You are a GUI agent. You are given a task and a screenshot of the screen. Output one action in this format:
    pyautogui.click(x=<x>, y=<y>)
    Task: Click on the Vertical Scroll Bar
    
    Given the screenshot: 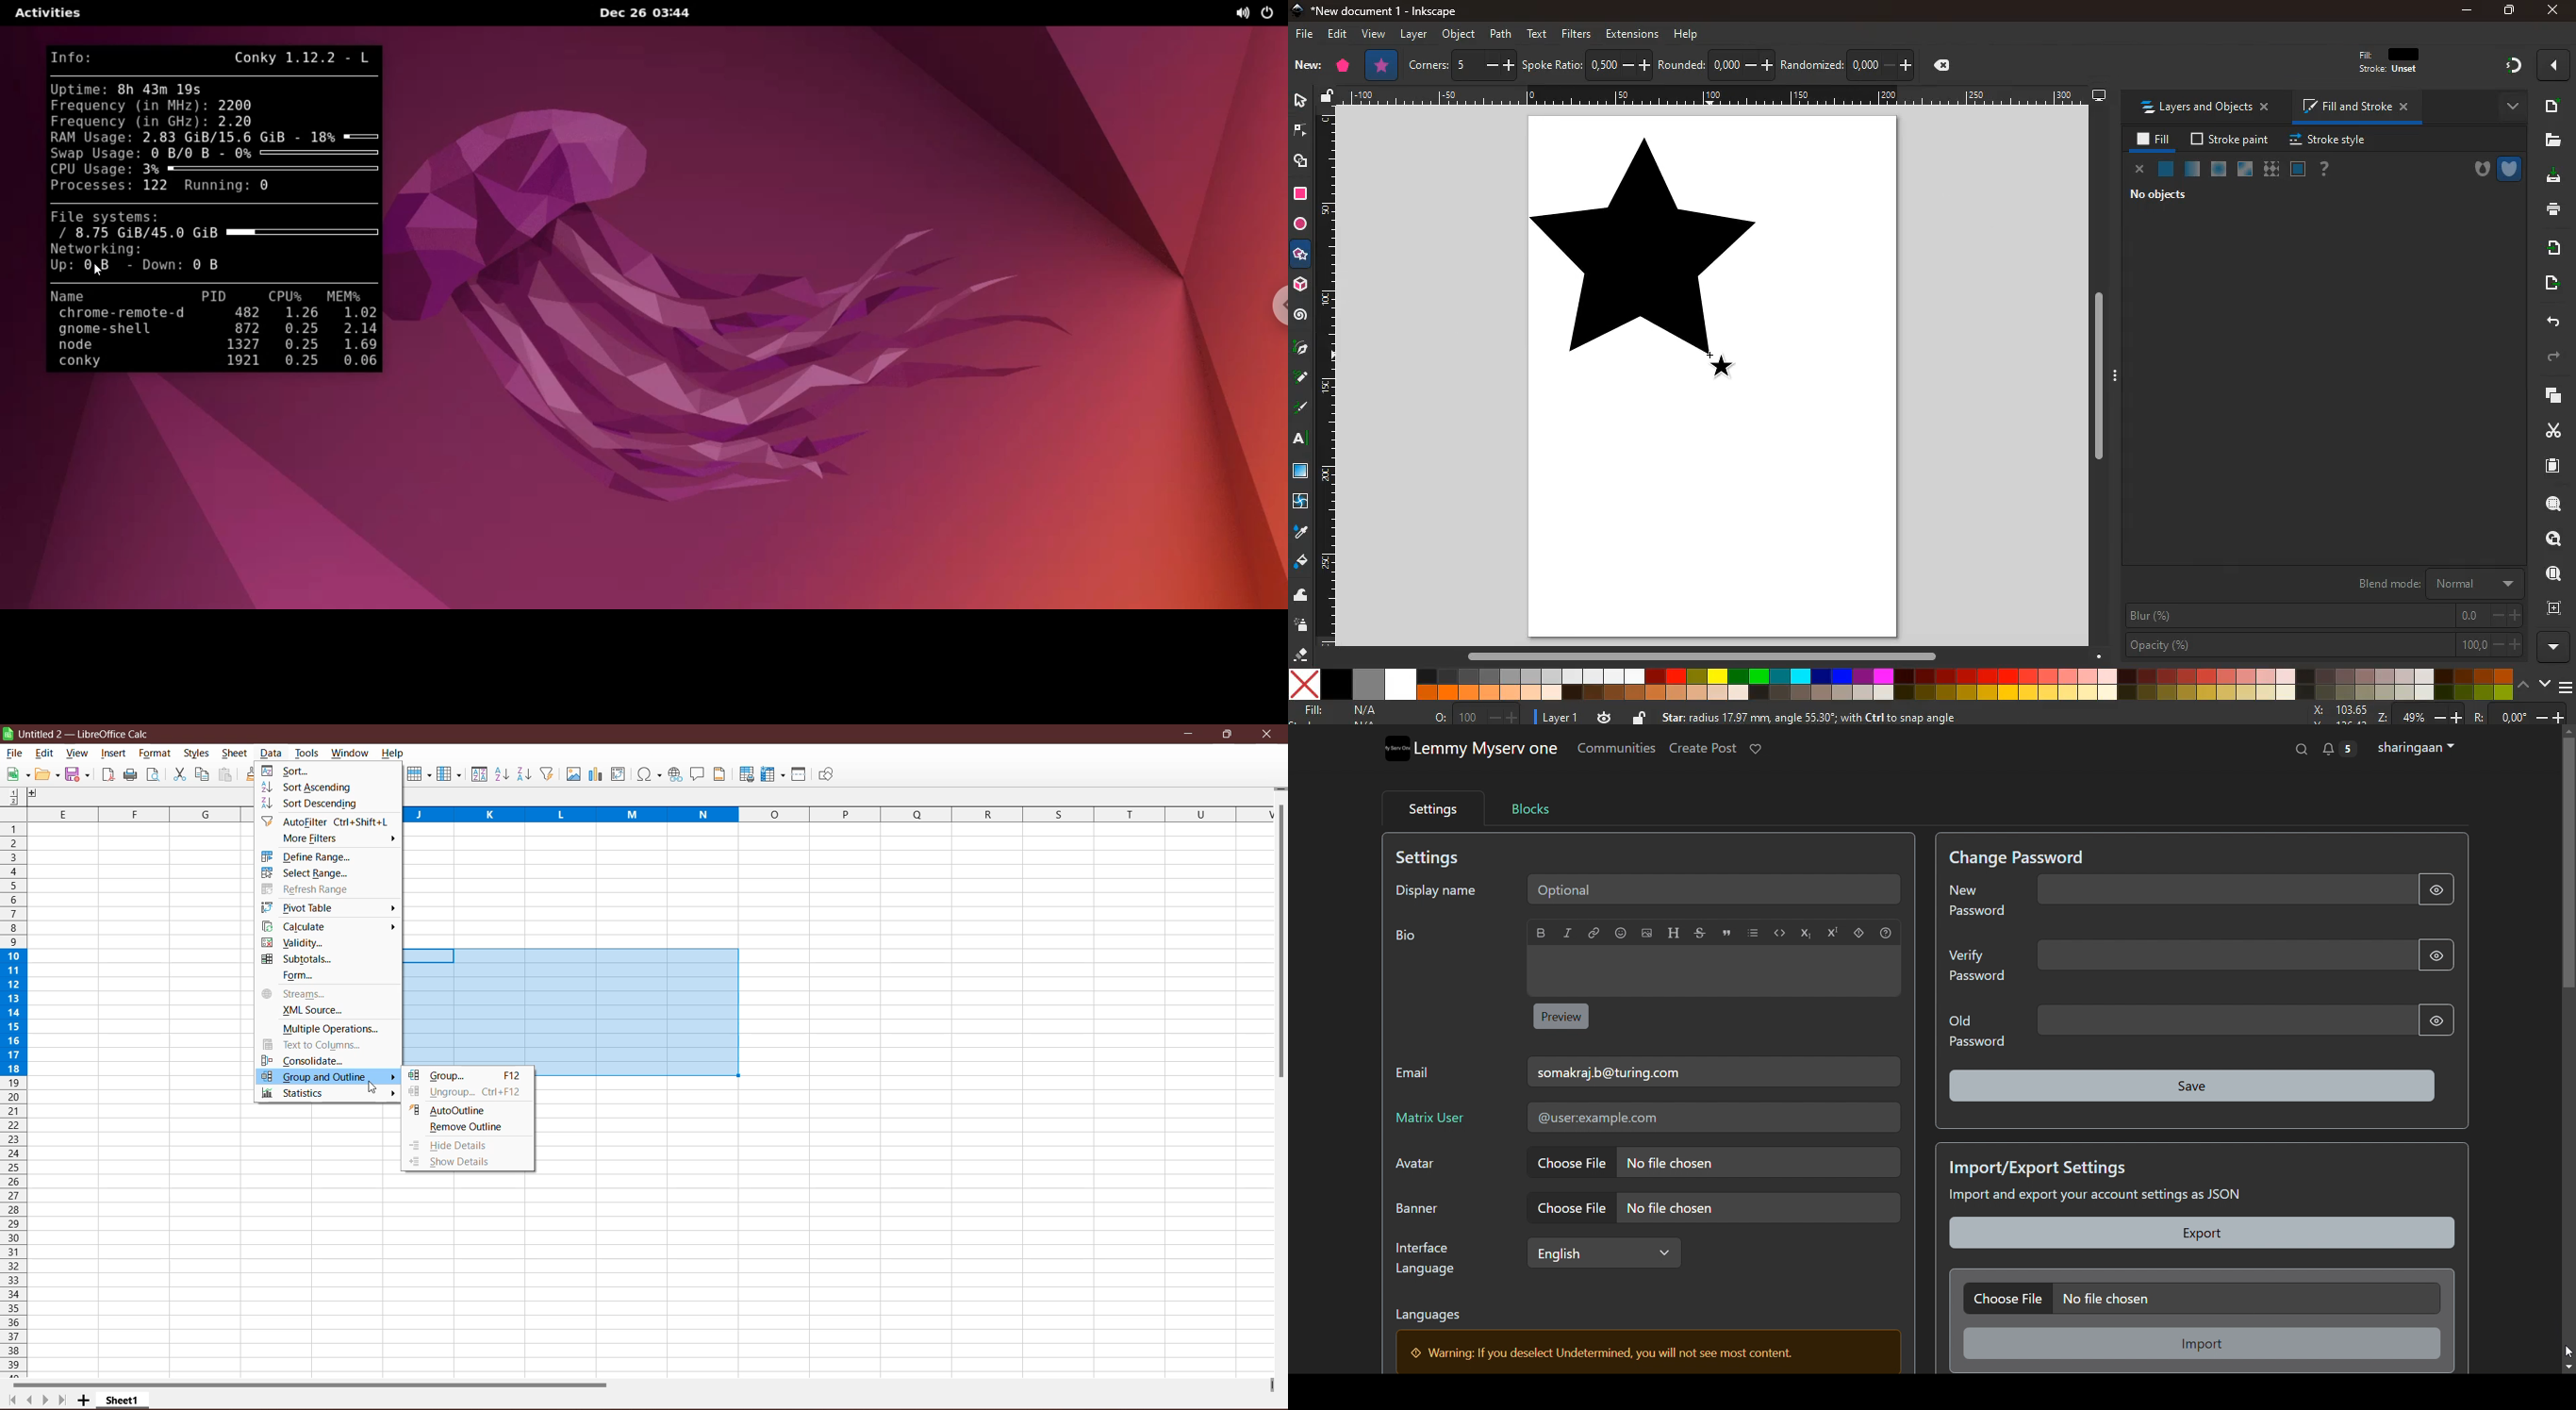 What is the action you would take?
    pyautogui.click(x=1280, y=944)
    